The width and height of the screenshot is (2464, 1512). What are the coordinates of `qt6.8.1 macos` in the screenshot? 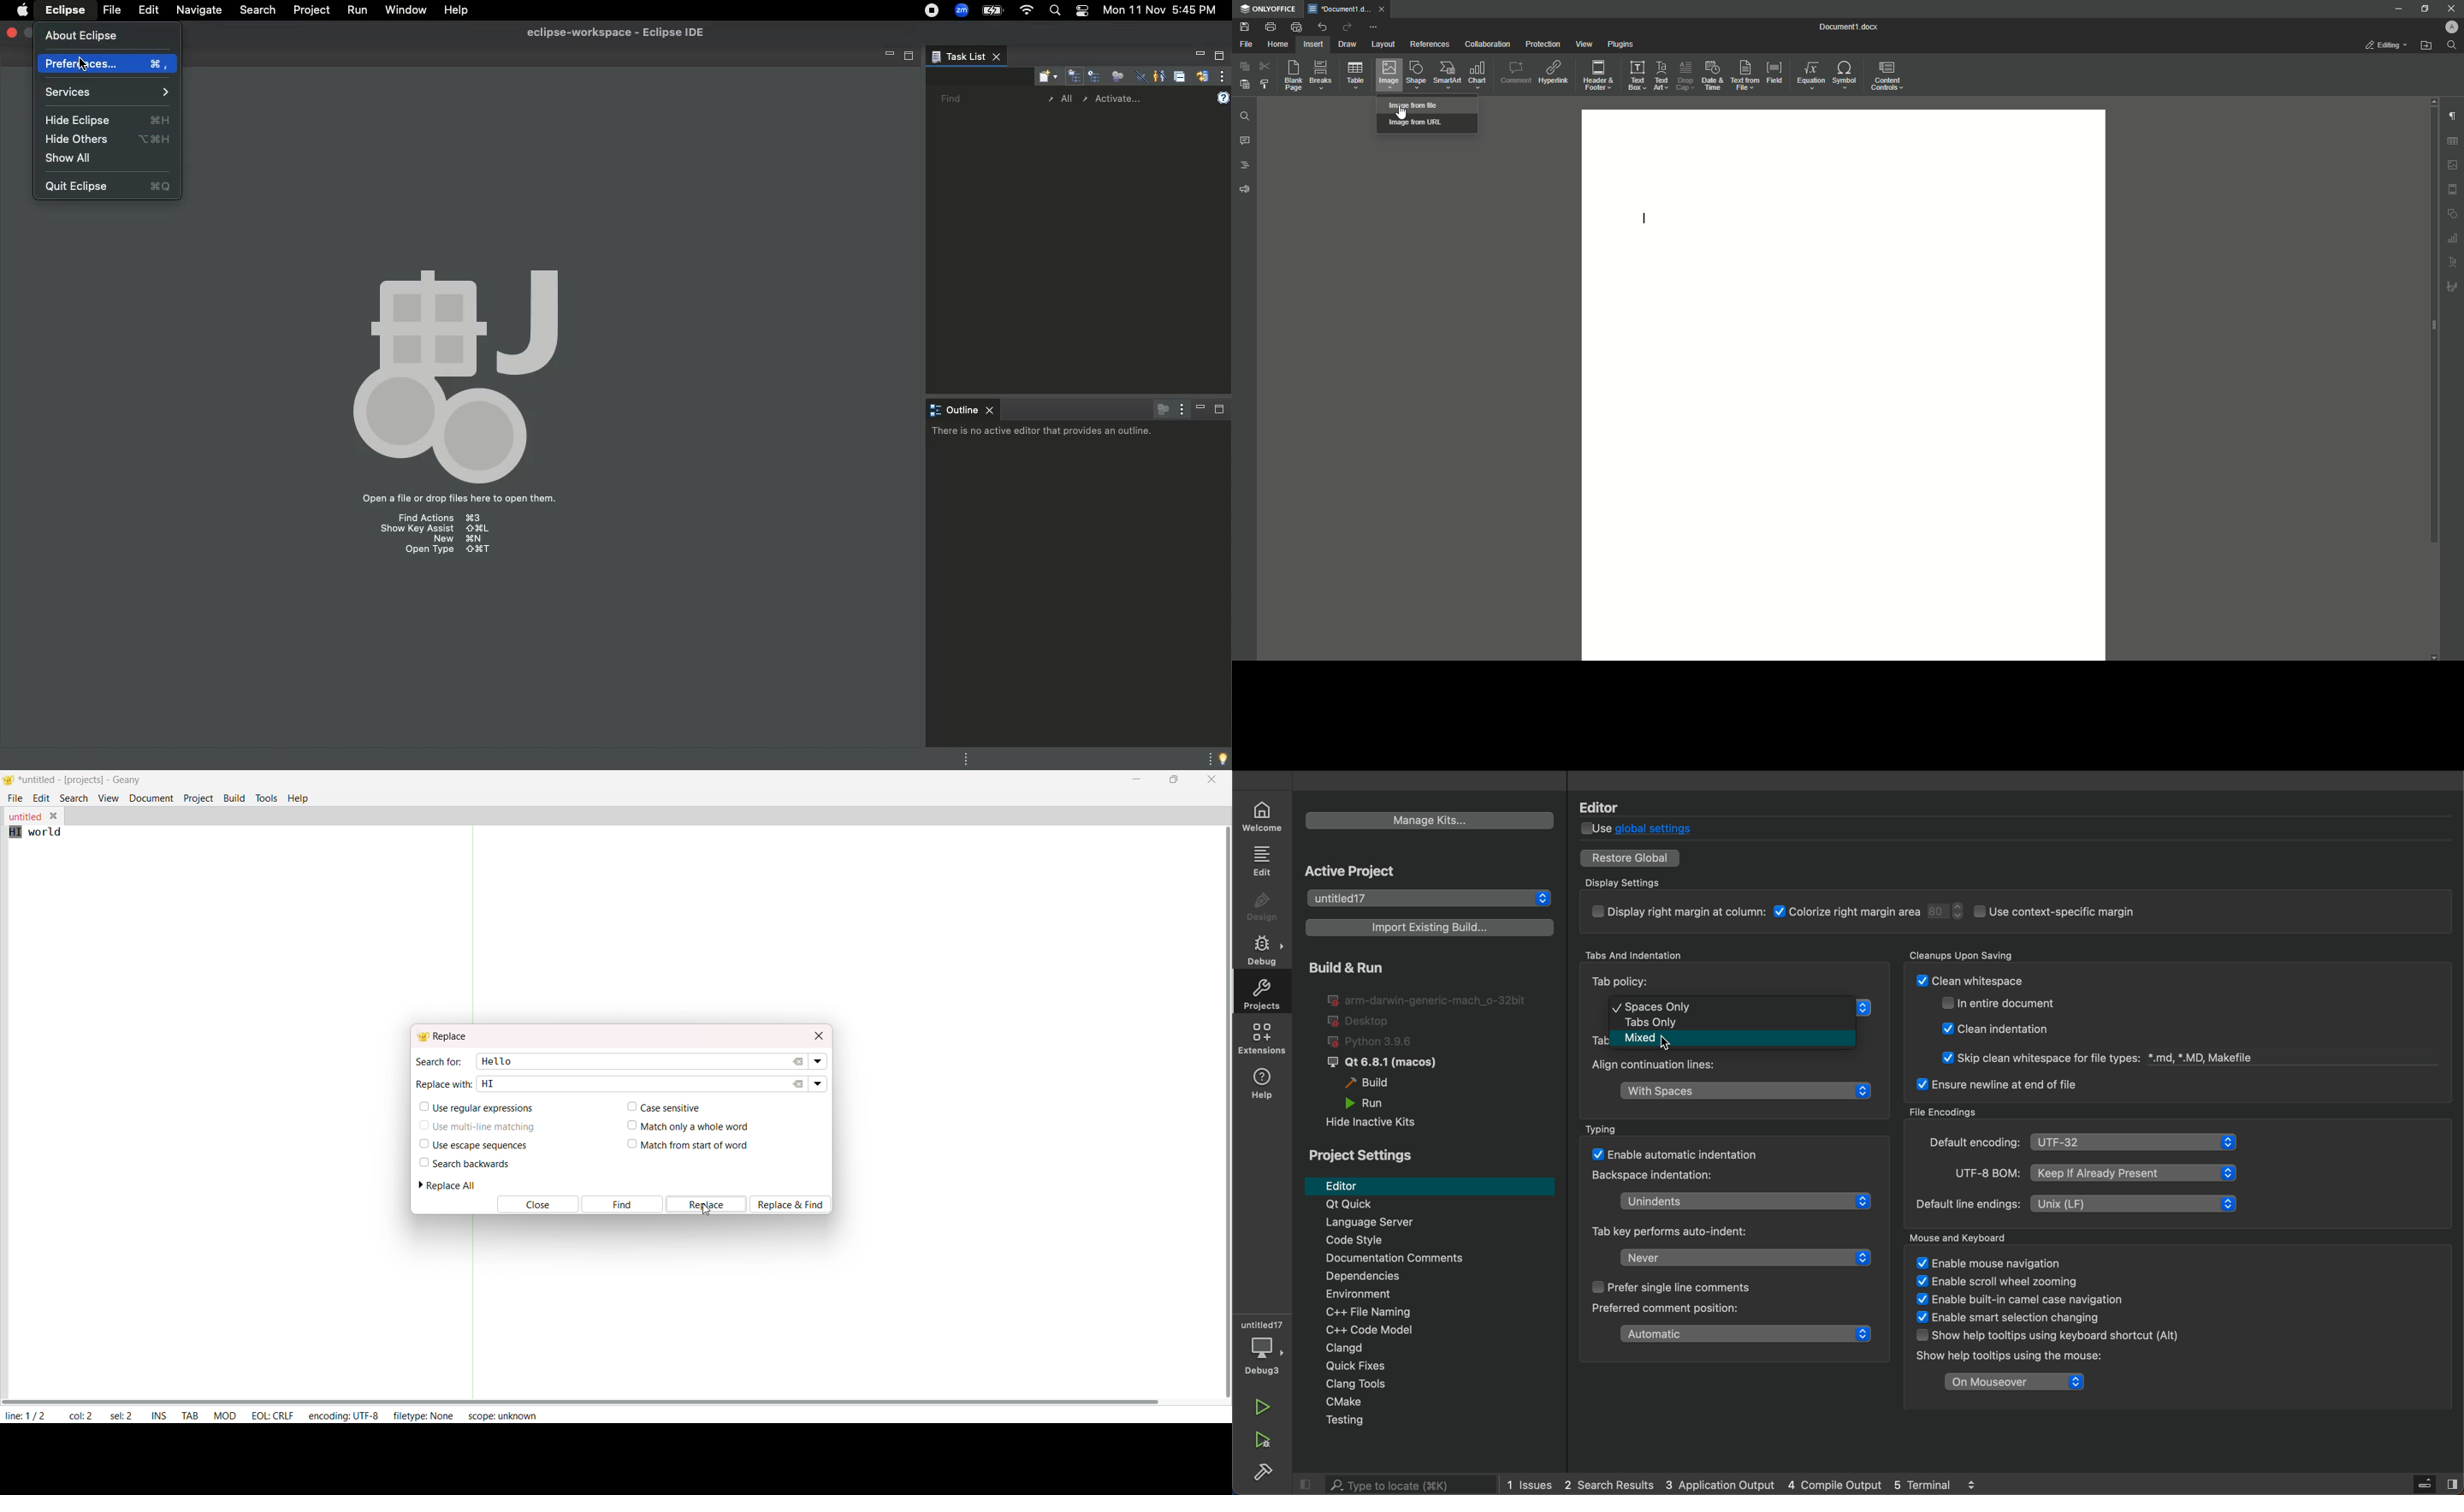 It's located at (1381, 1062).